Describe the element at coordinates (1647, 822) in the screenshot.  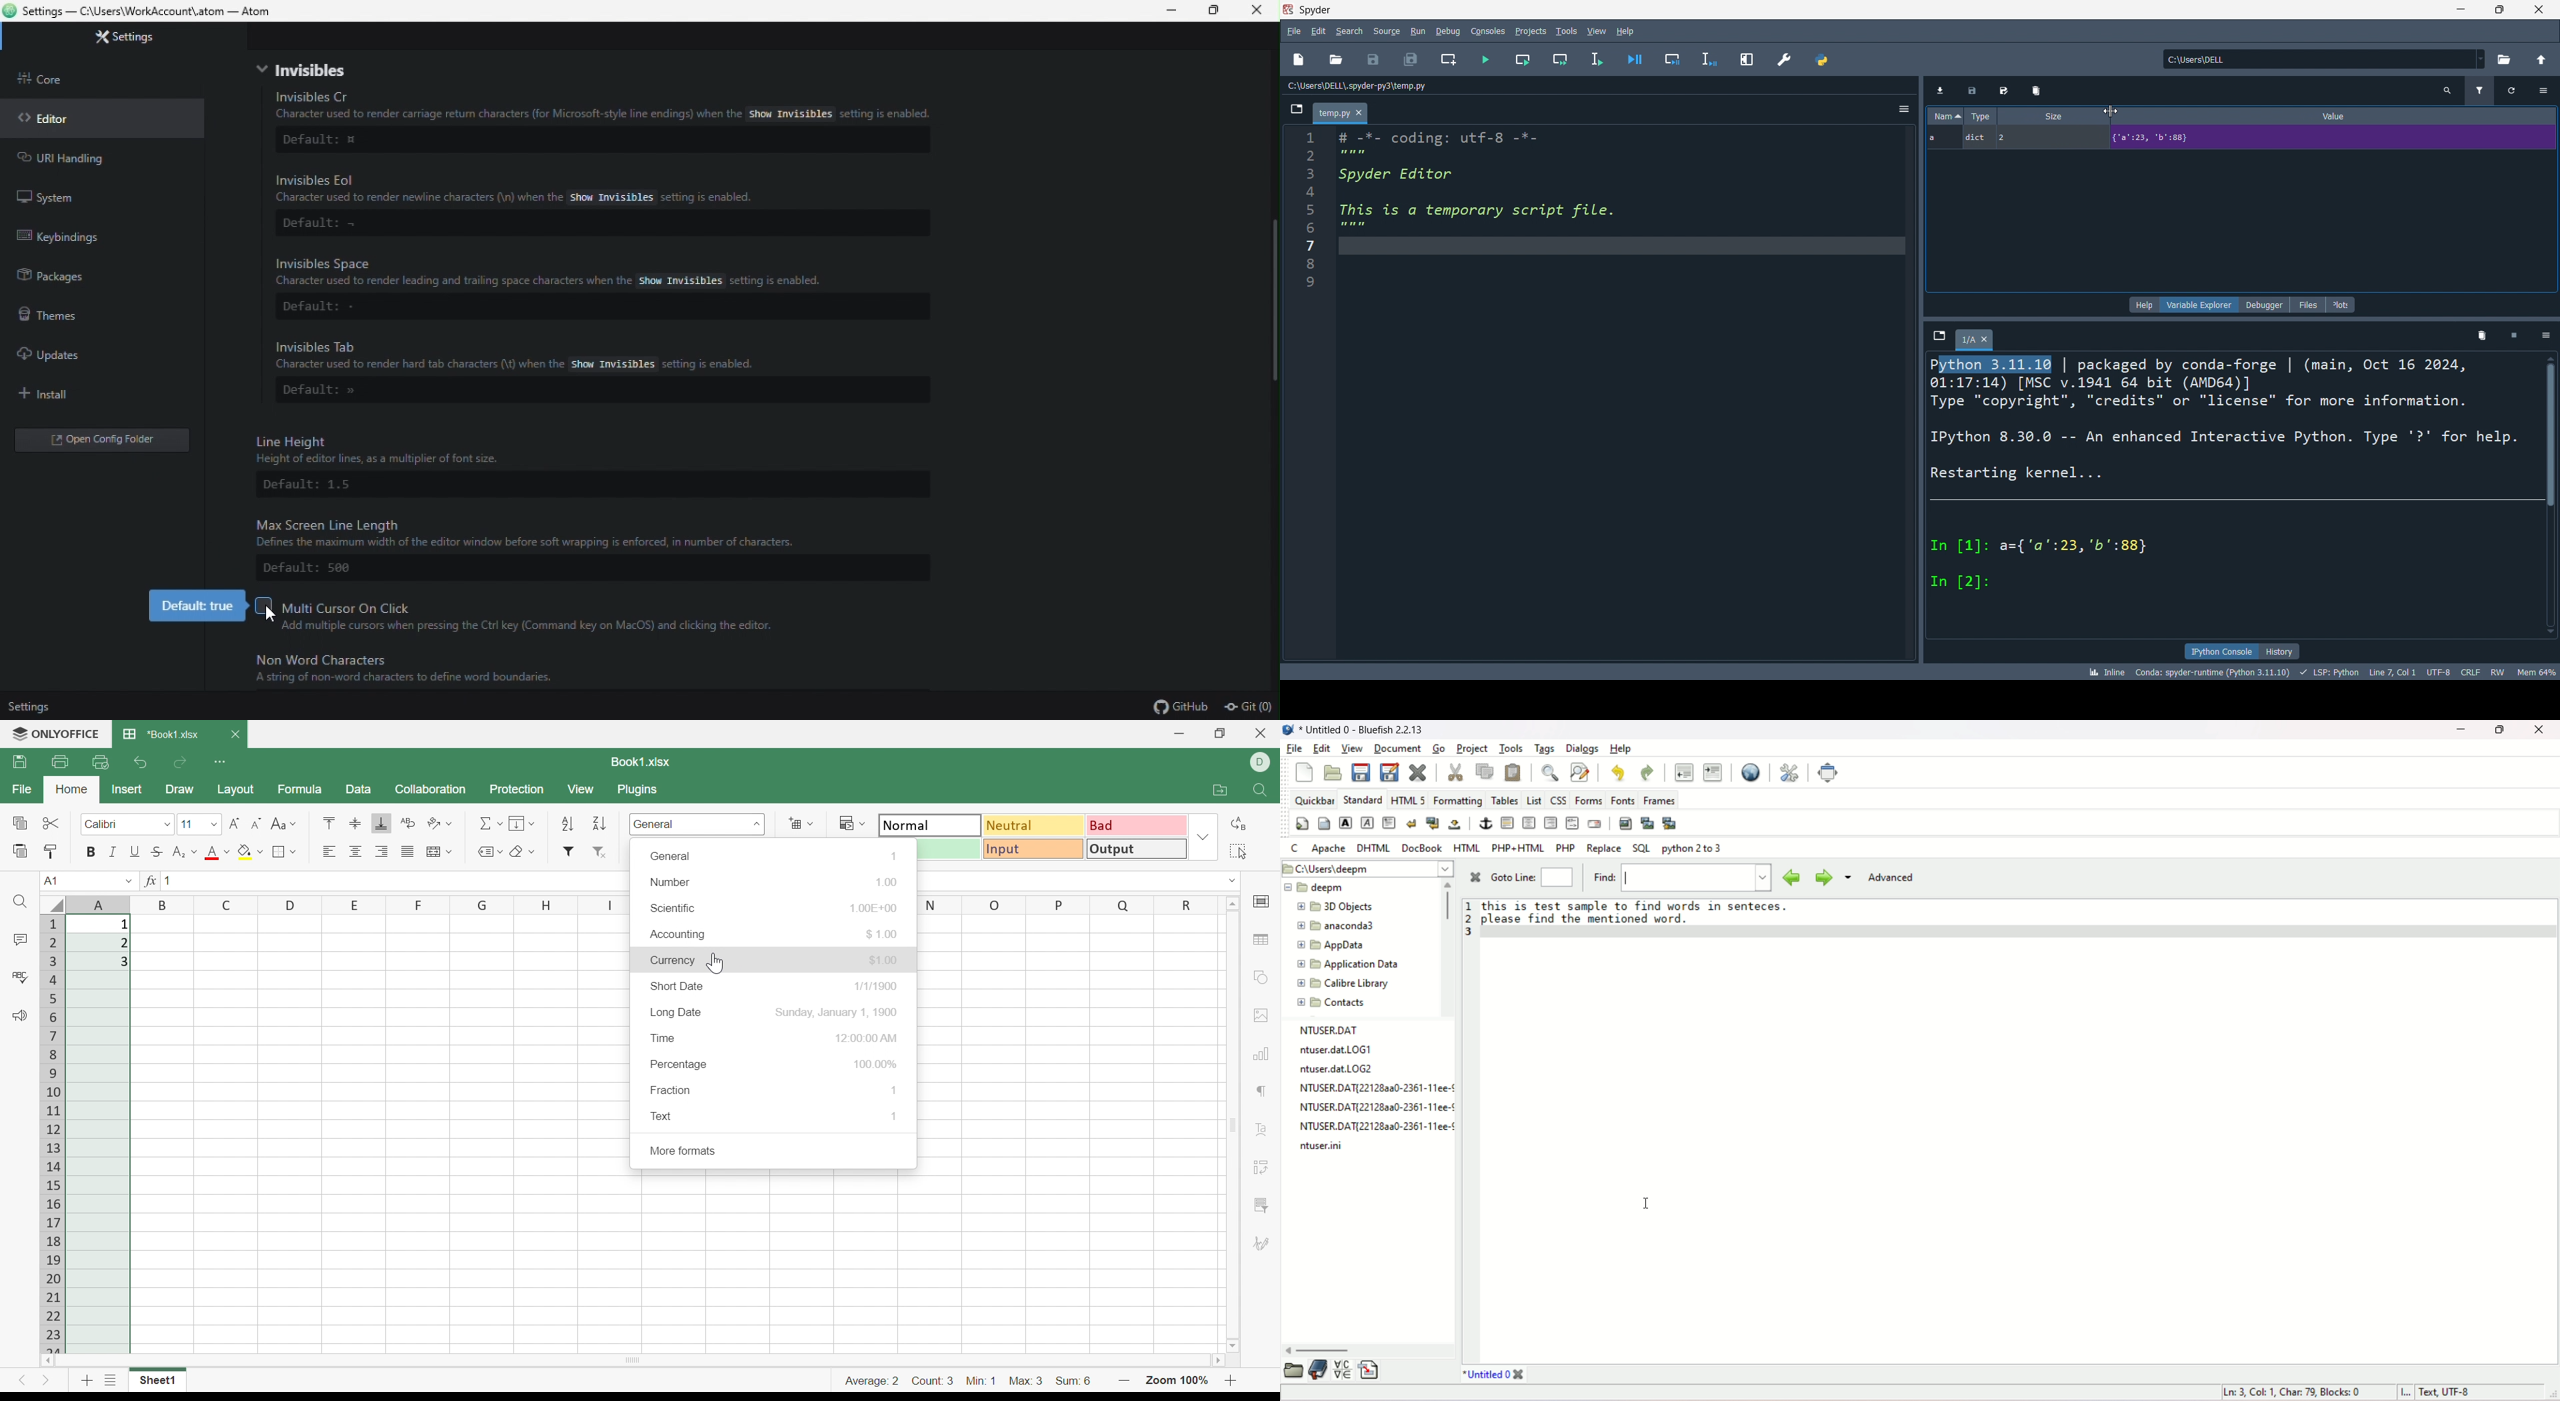
I see `insert thumbnail` at that location.